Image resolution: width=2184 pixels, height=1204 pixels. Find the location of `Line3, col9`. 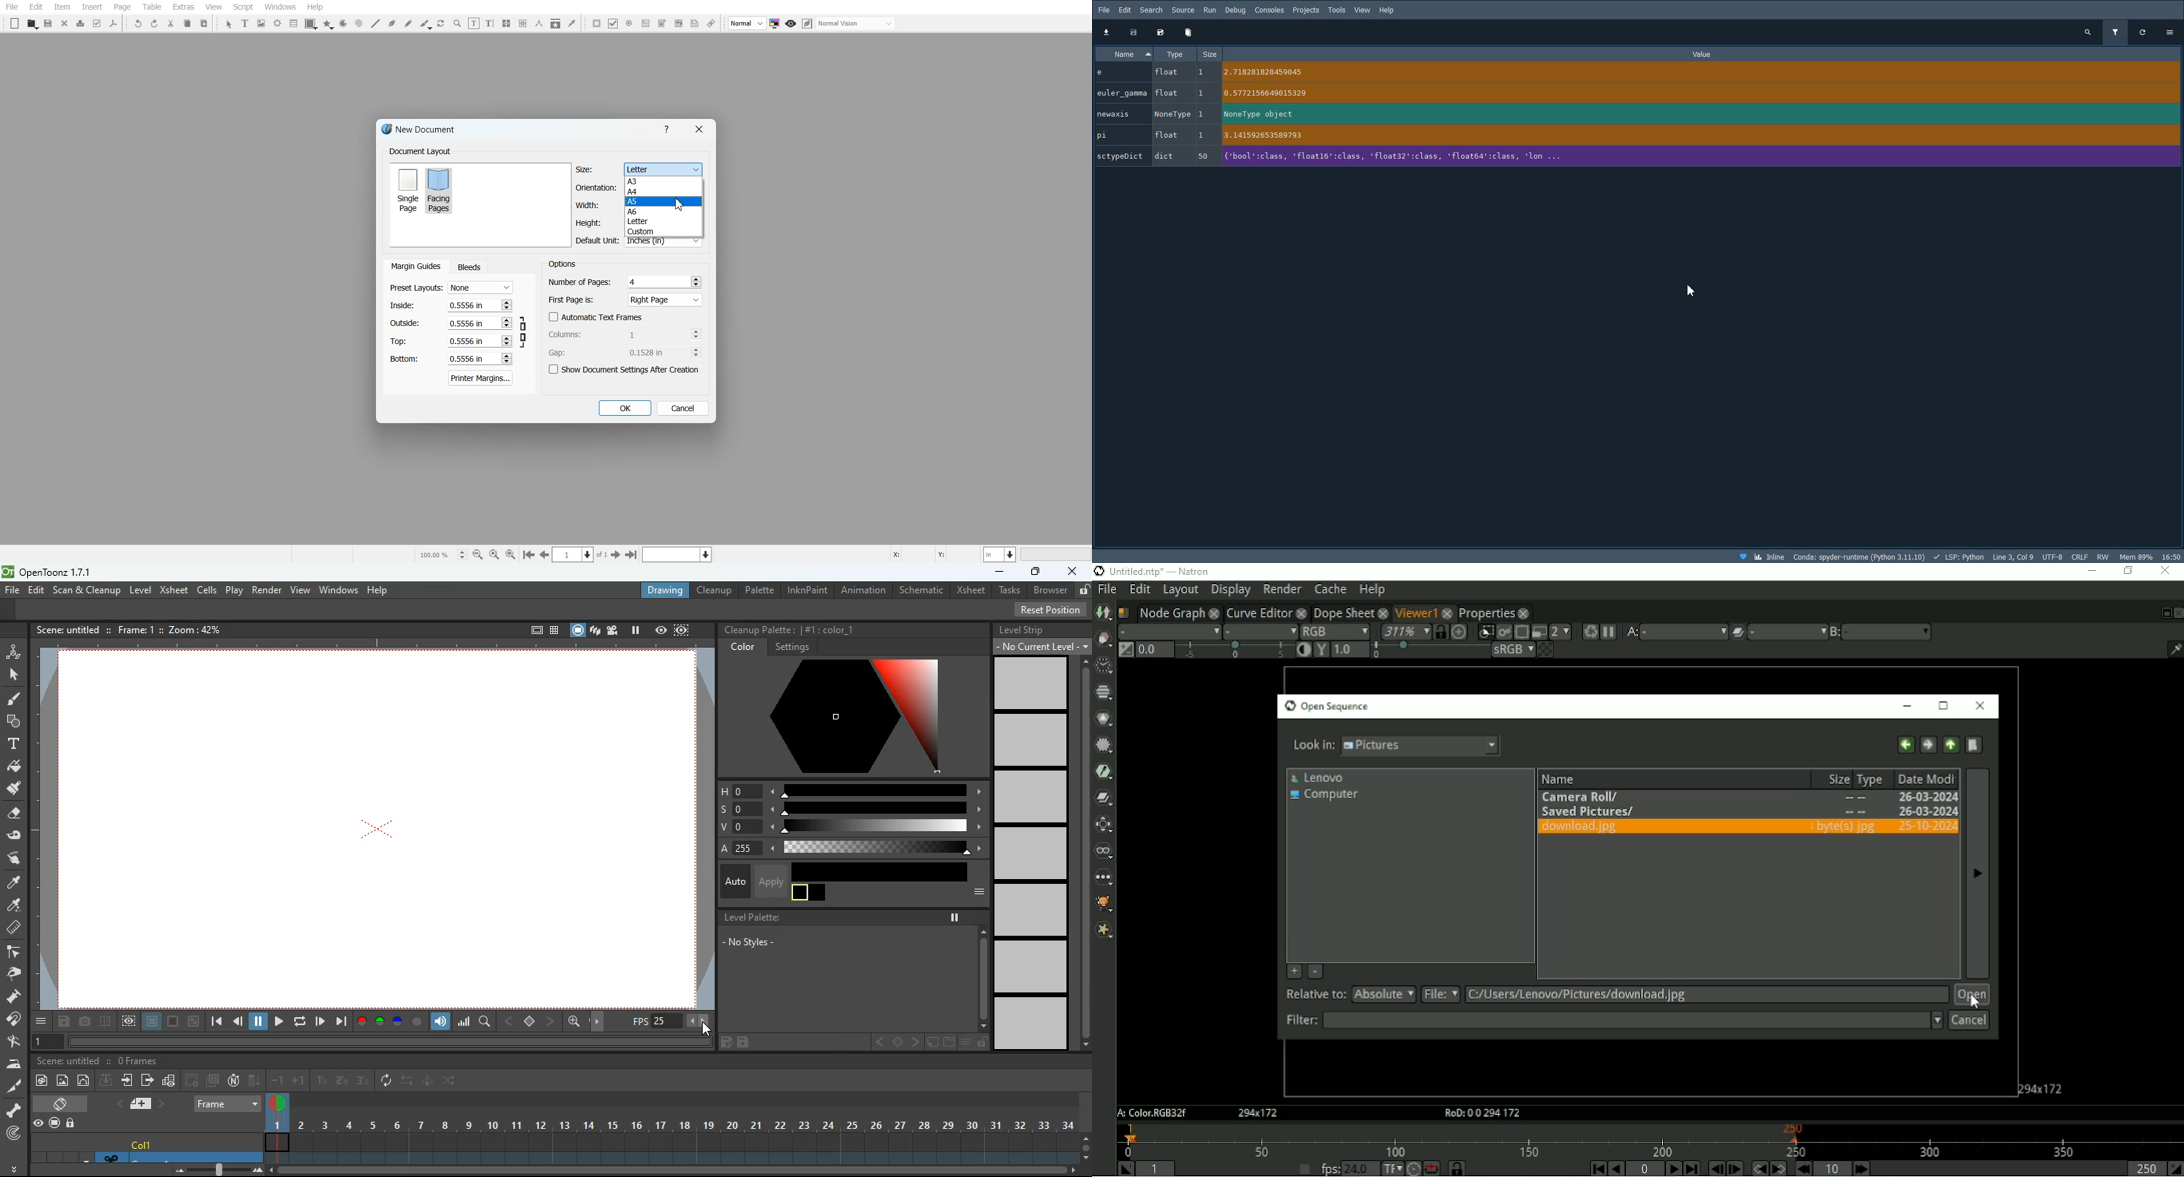

Line3, col9 is located at coordinates (2014, 557).